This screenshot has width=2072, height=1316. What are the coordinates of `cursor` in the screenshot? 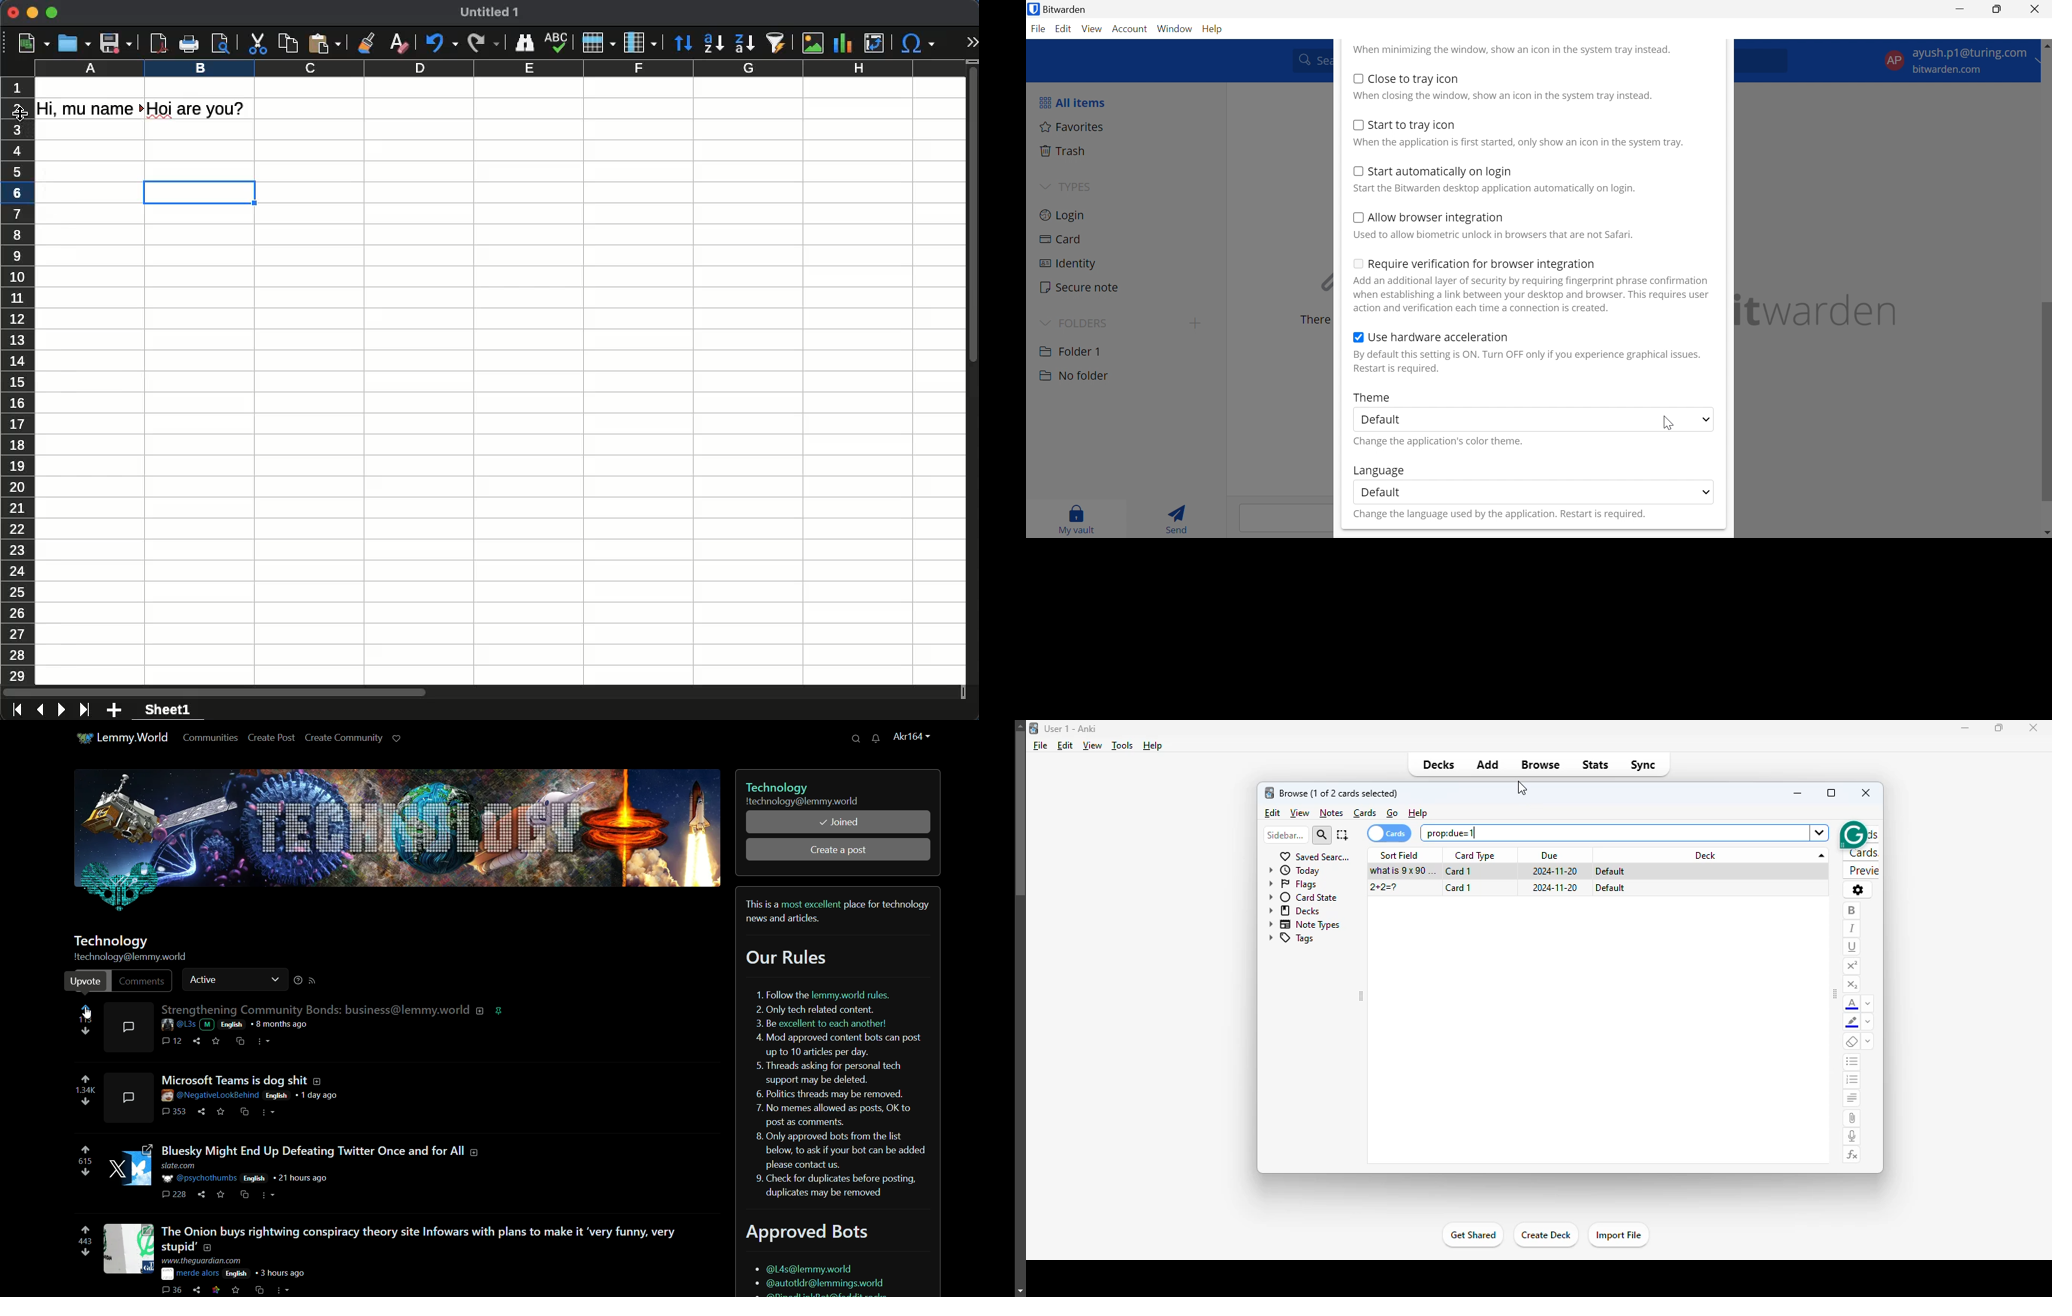 It's located at (89, 1013).